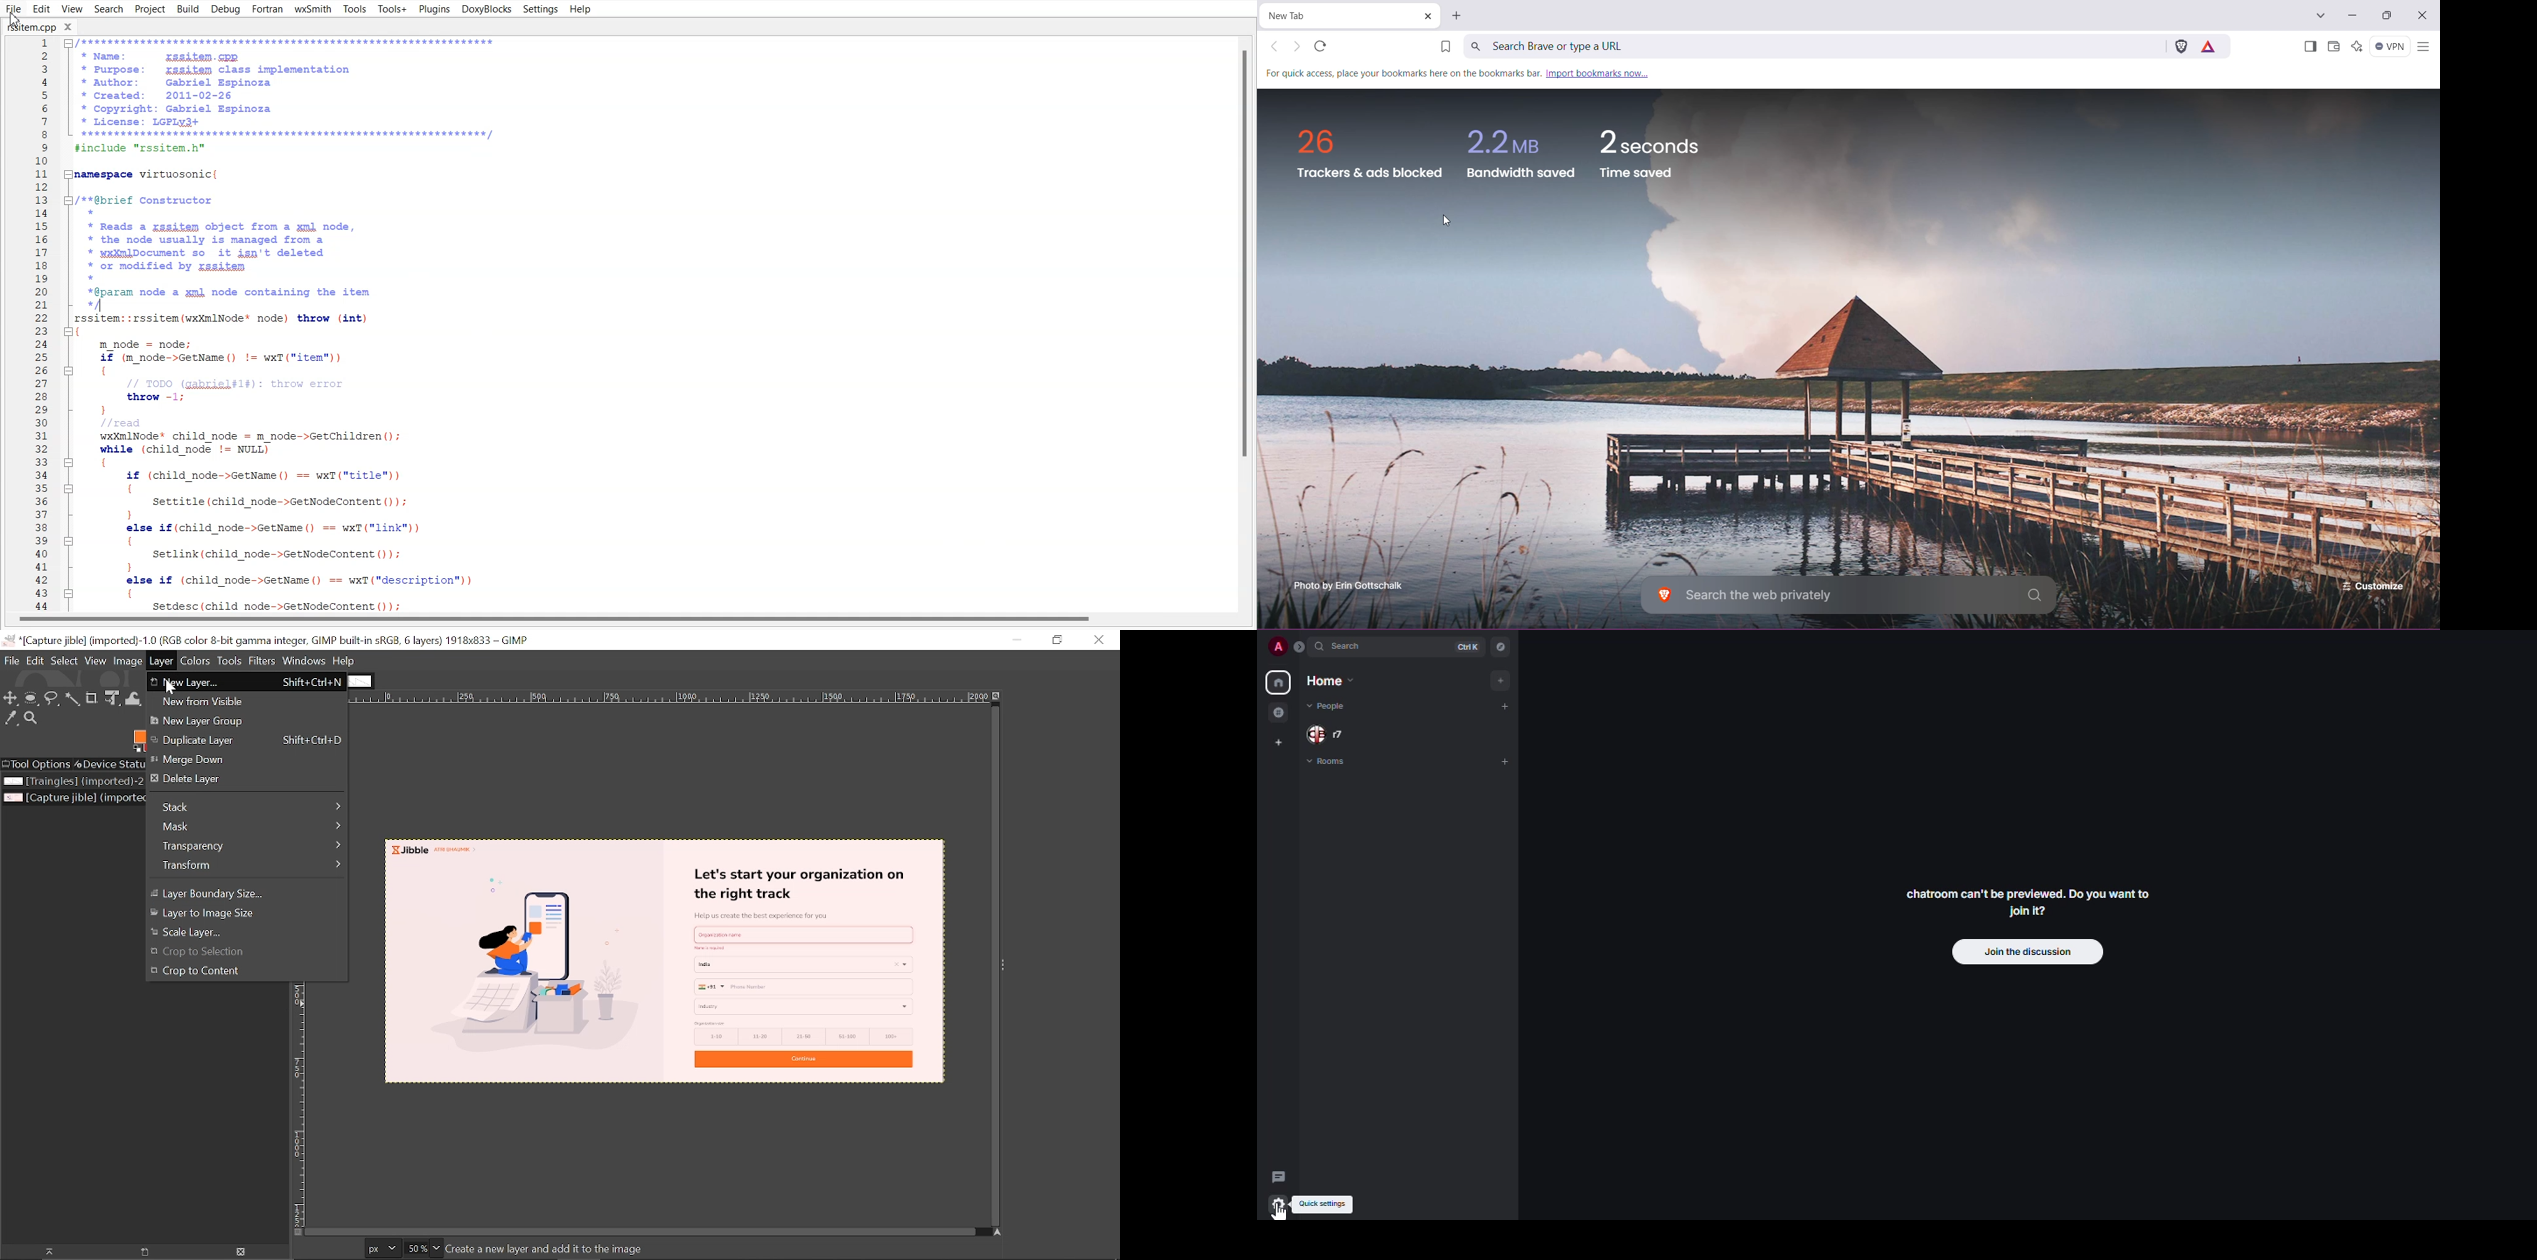 Image resolution: width=2548 pixels, height=1260 pixels. What do you see at coordinates (69, 541) in the screenshot?
I see `Collapse` at bounding box center [69, 541].